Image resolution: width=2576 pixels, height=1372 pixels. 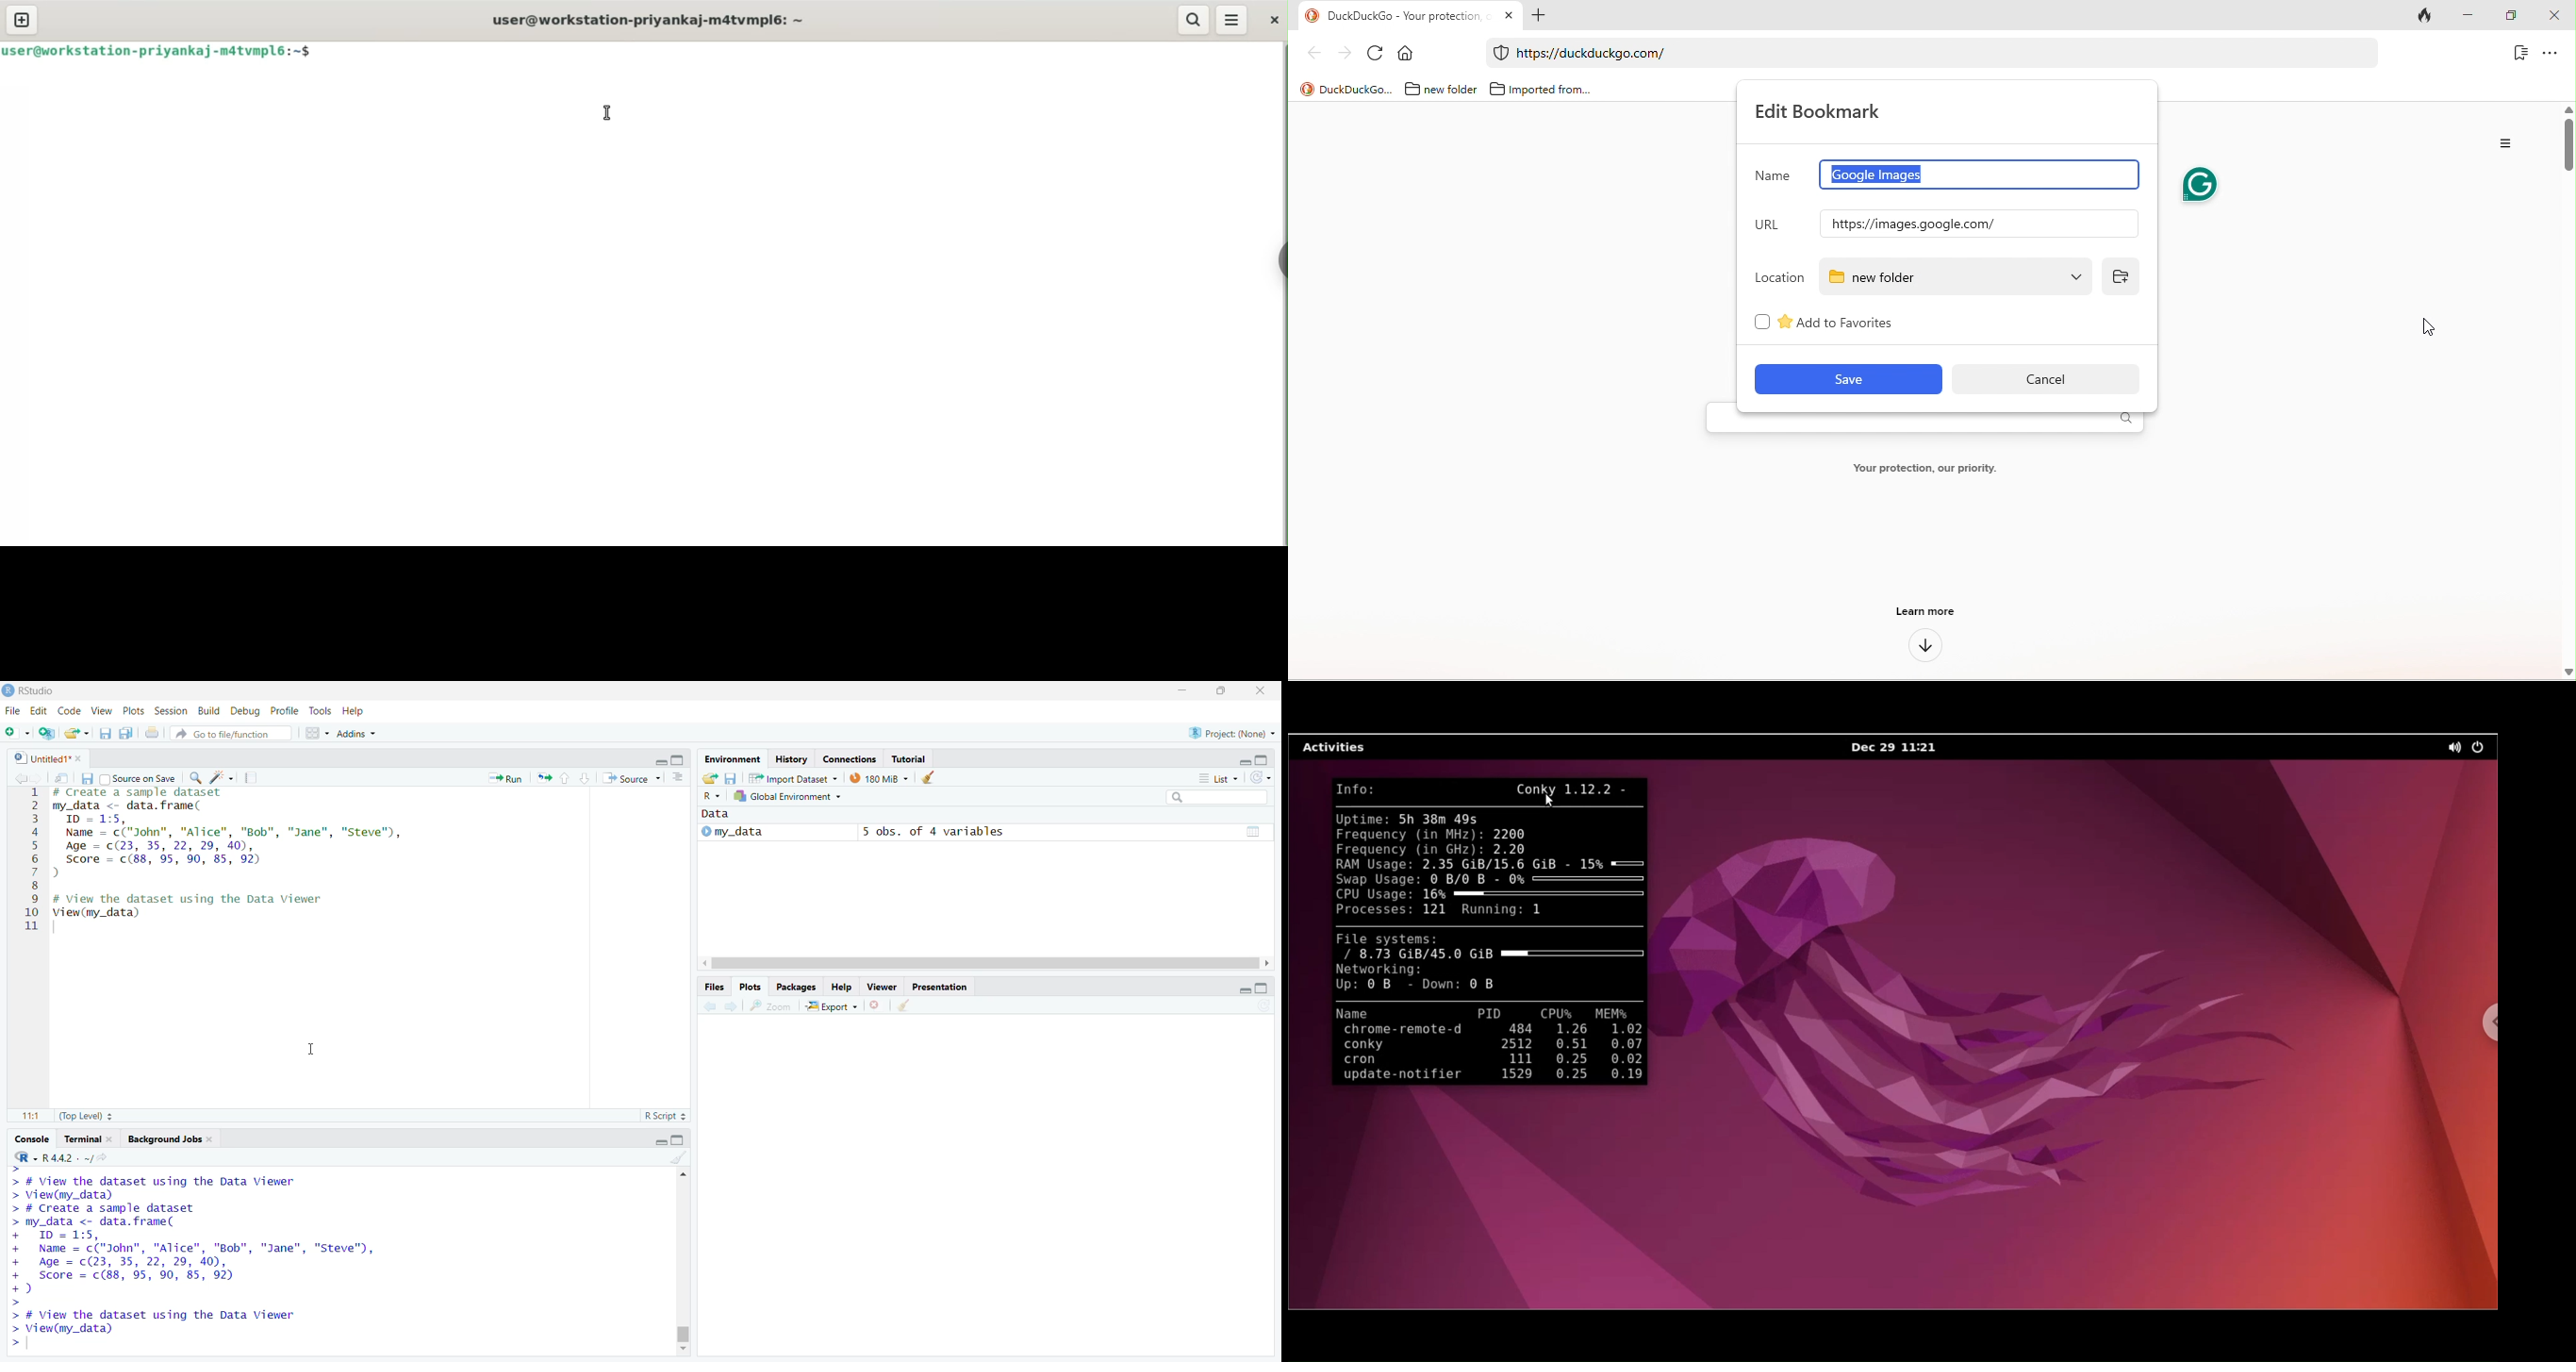 I want to click on Scroll bar, so click(x=988, y=963).